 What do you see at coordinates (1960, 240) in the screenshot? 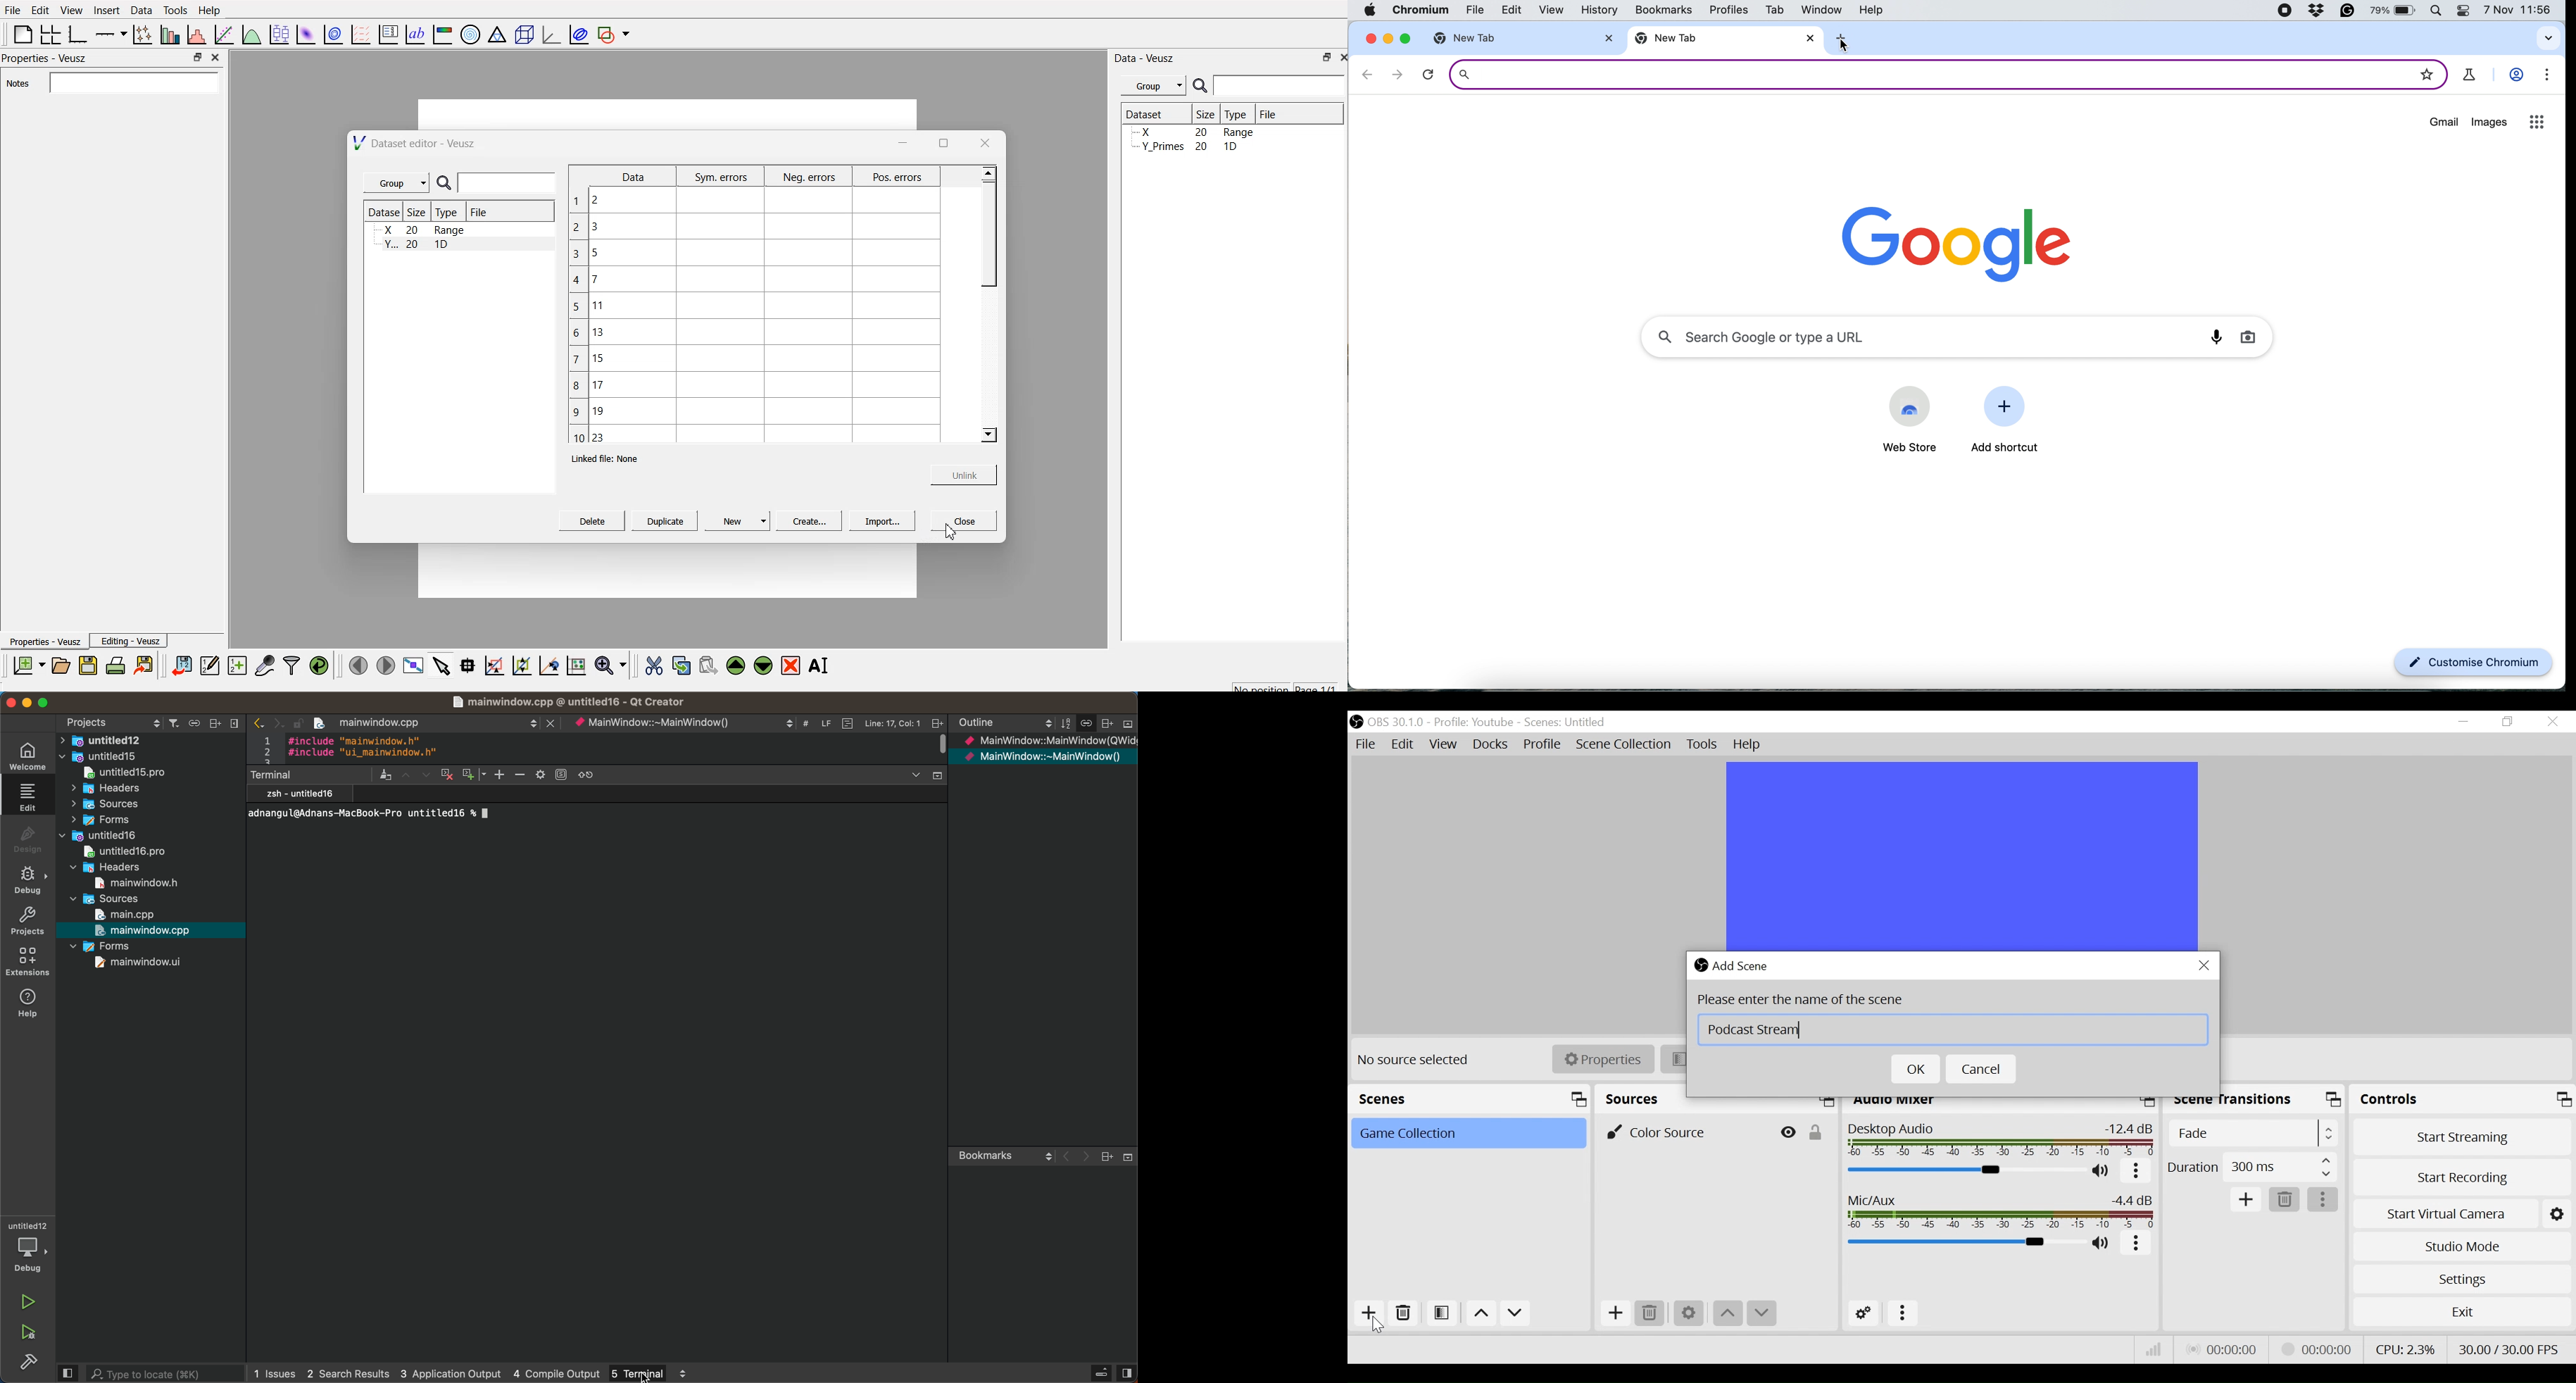
I see `google` at bounding box center [1960, 240].